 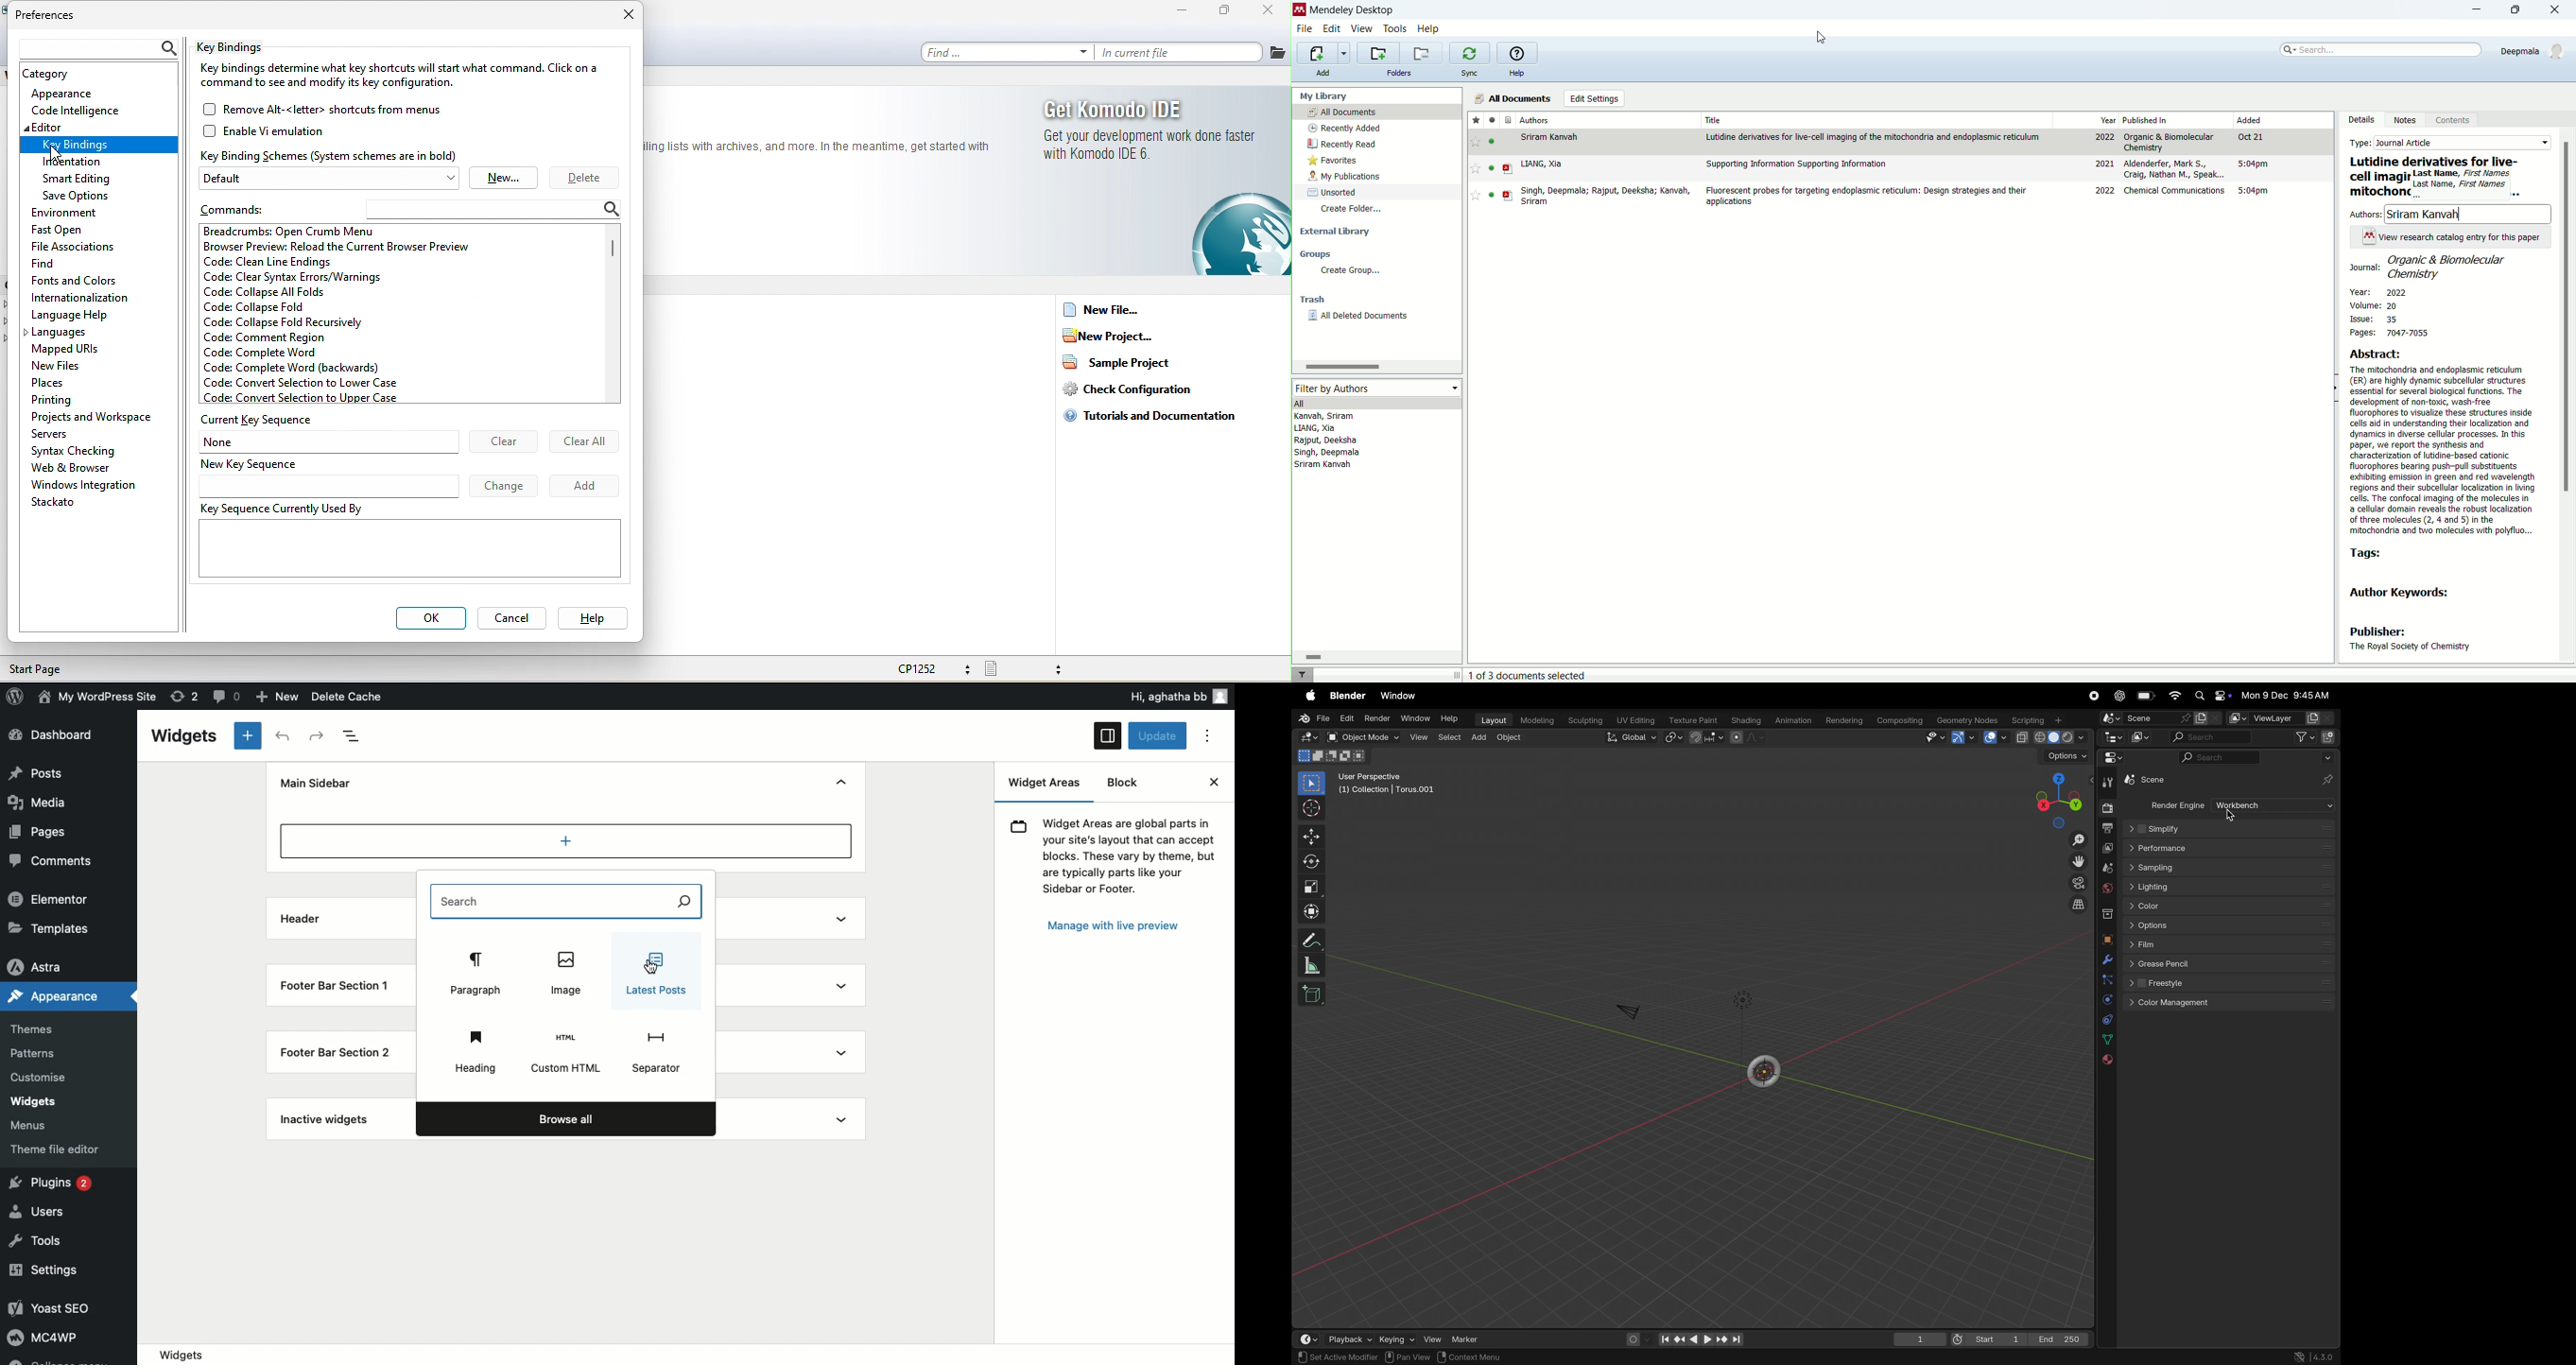 What do you see at coordinates (50, 1275) in the screenshot?
I see `Settings` at bounding box center [50, 1275].